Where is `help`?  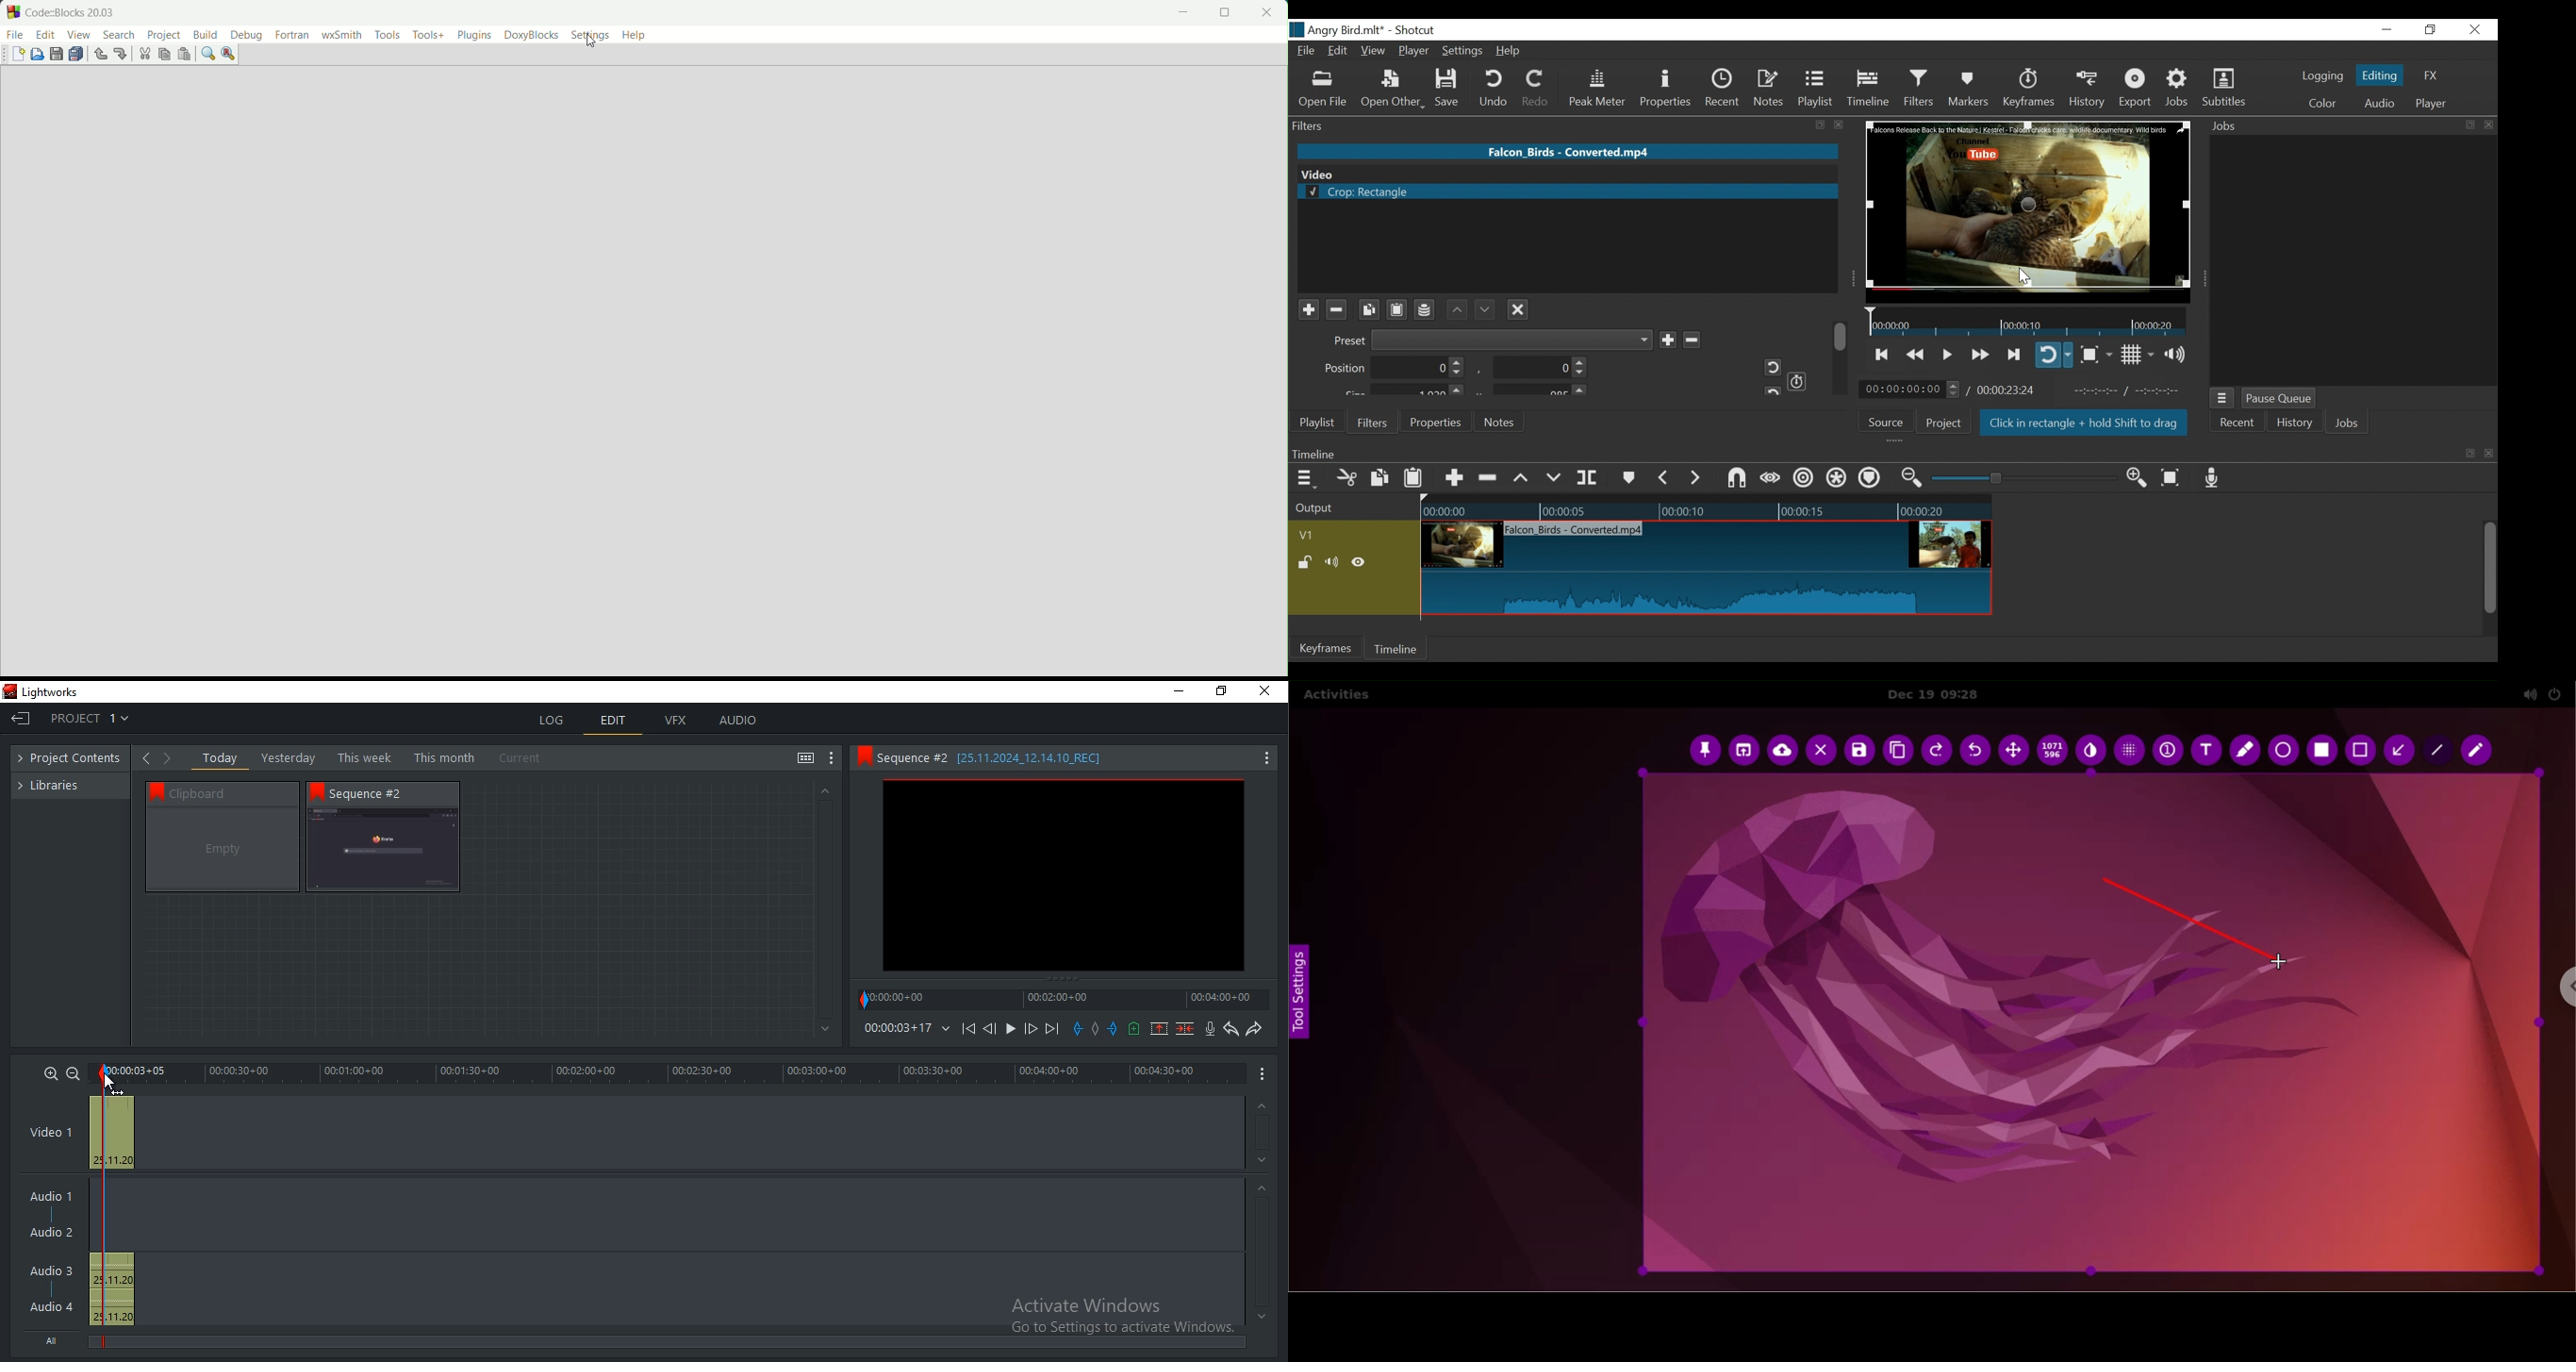
help is located at coordinates (635, 34).